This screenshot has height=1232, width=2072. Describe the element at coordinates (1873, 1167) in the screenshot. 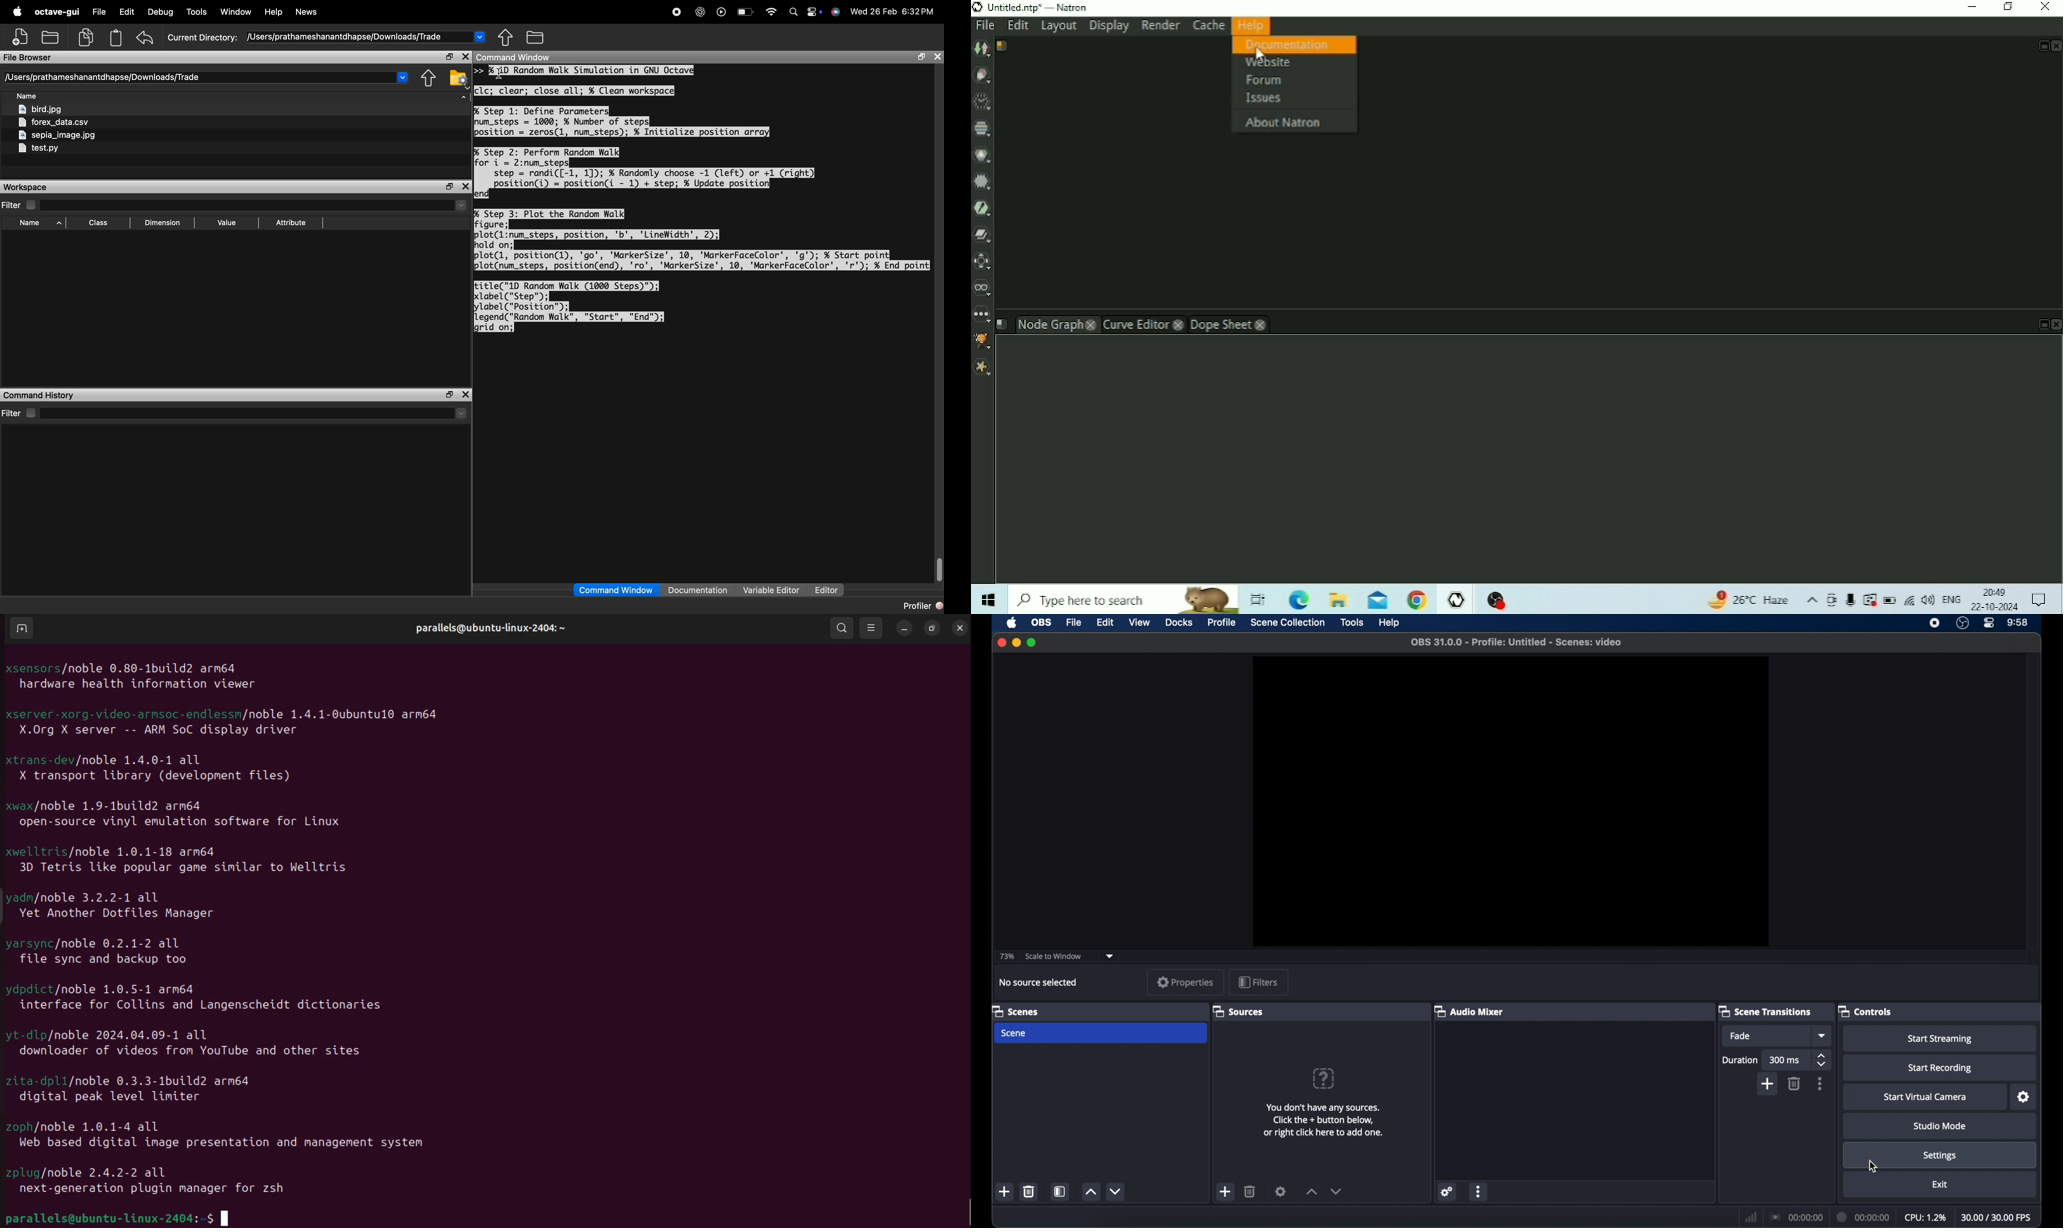

I see `cursor` at that location.